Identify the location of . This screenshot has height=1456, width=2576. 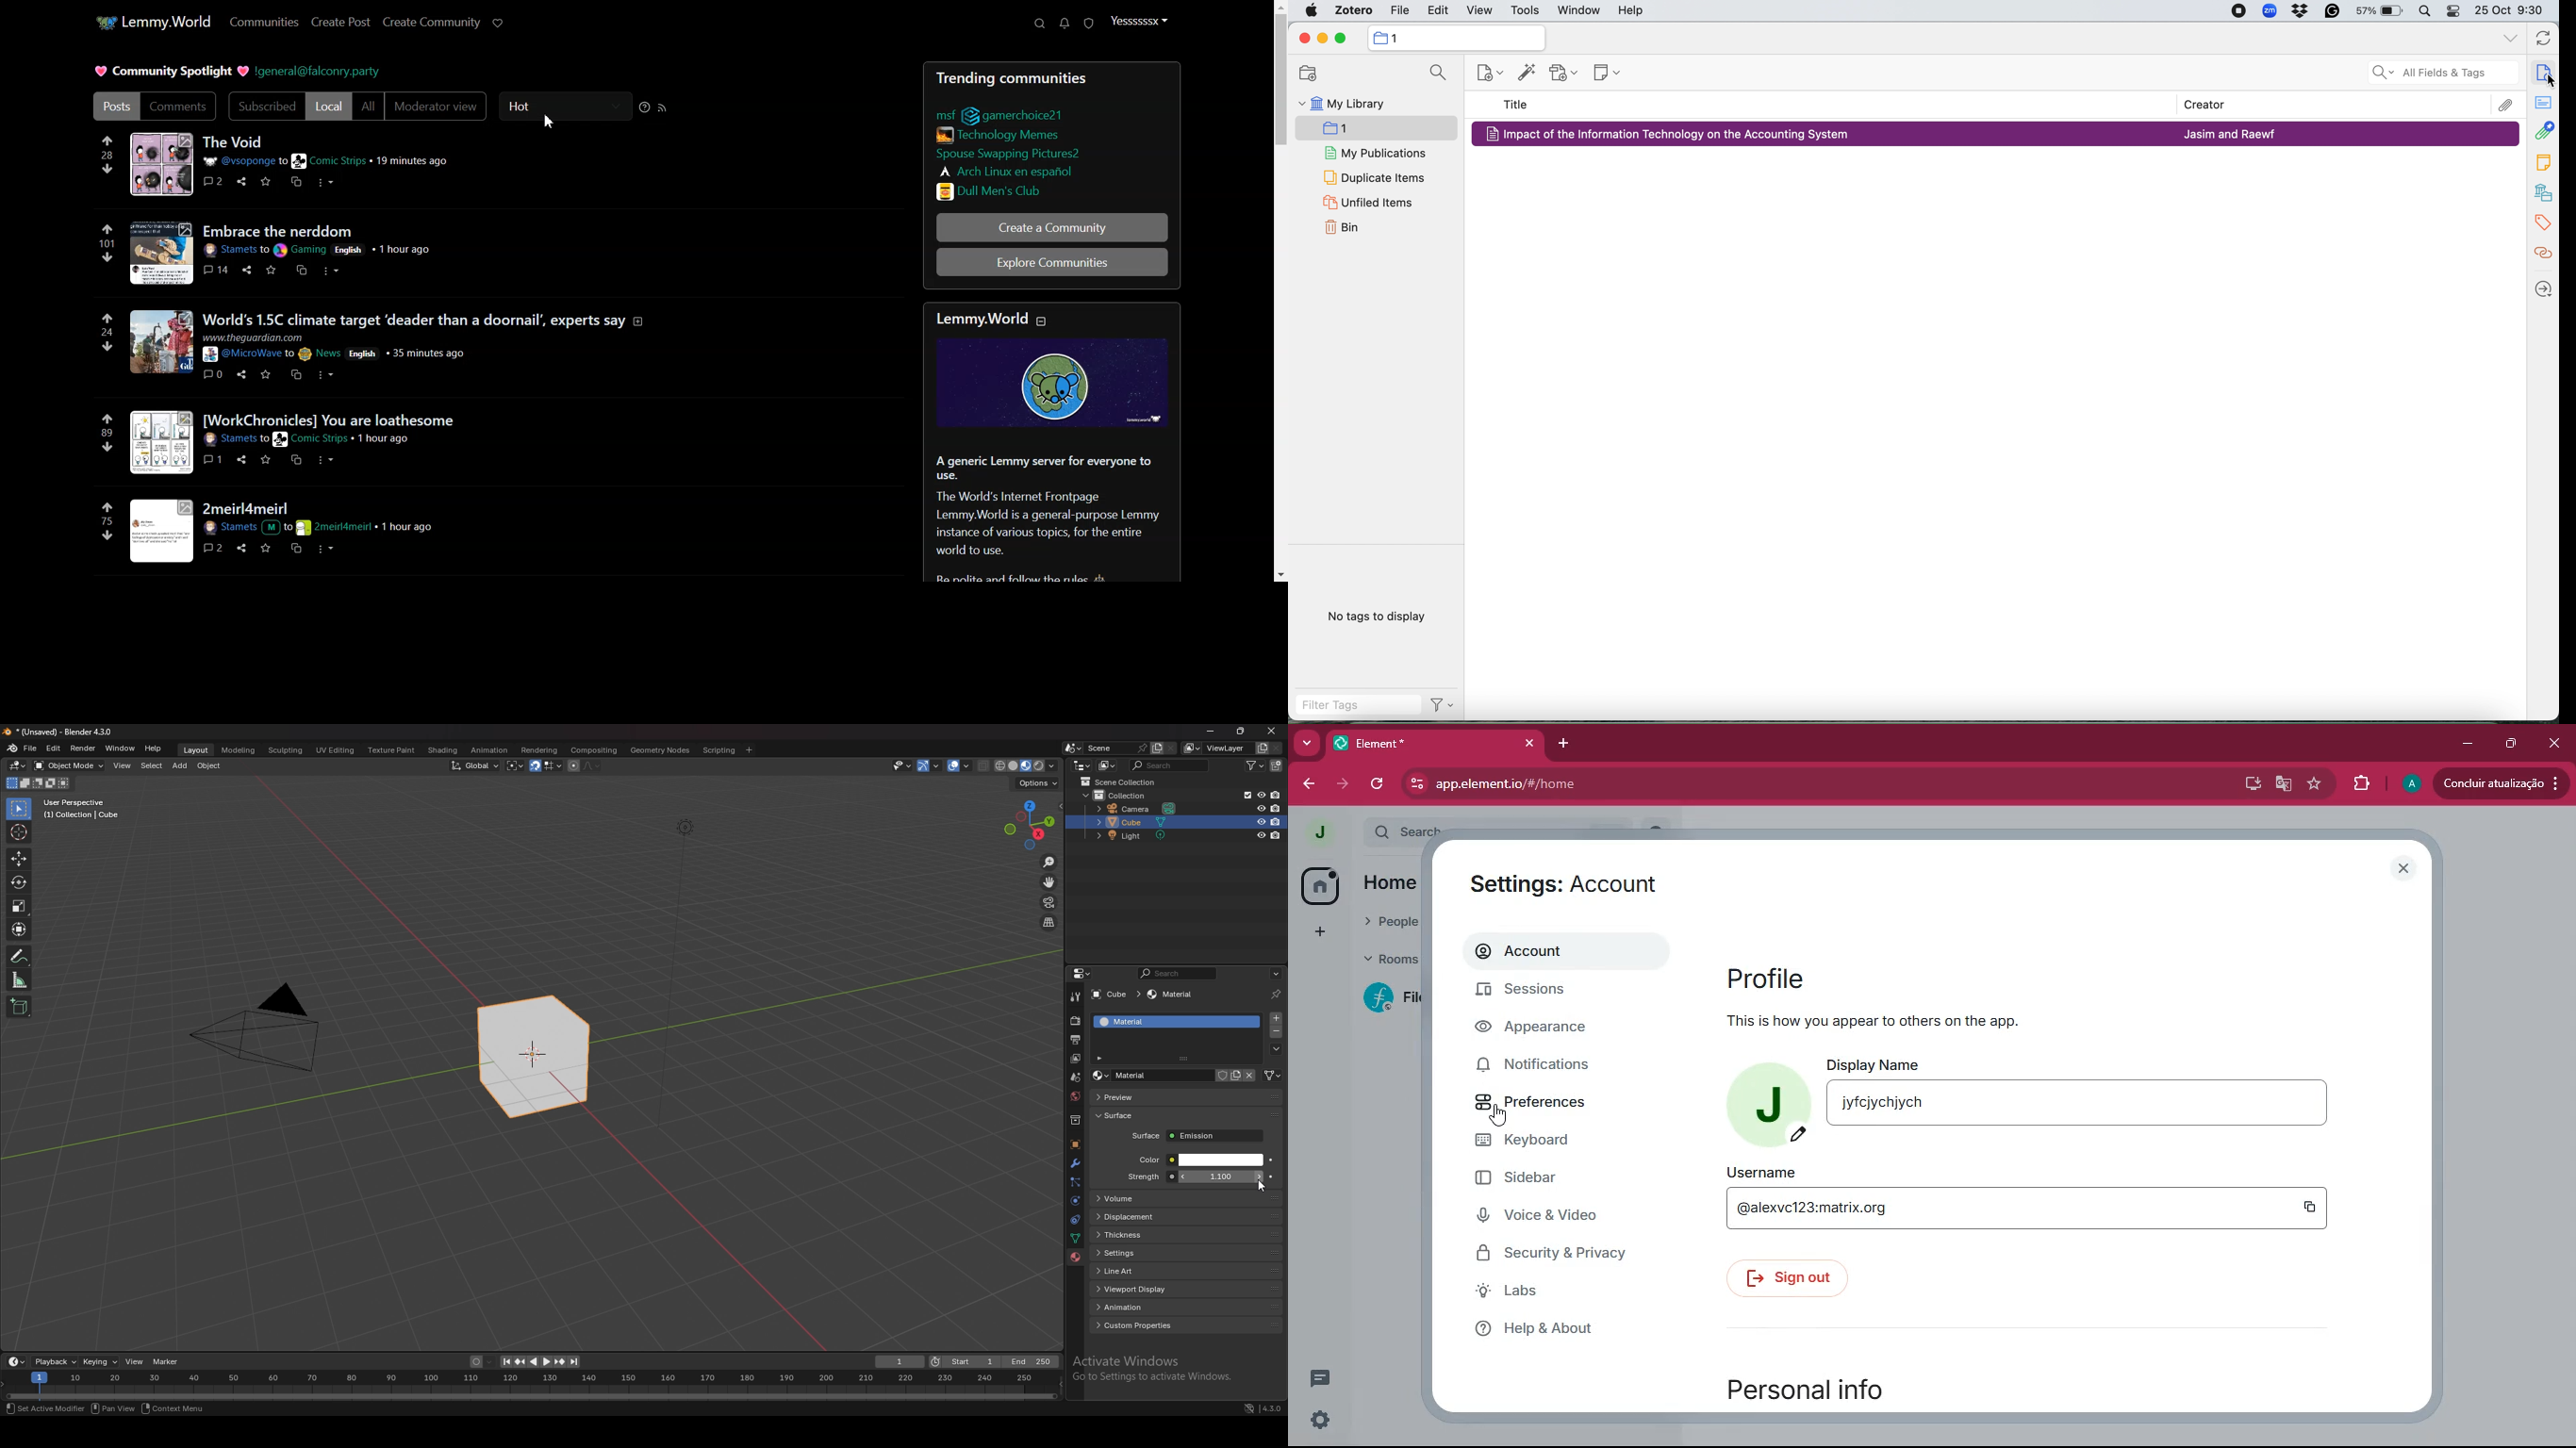
(115, 1408).